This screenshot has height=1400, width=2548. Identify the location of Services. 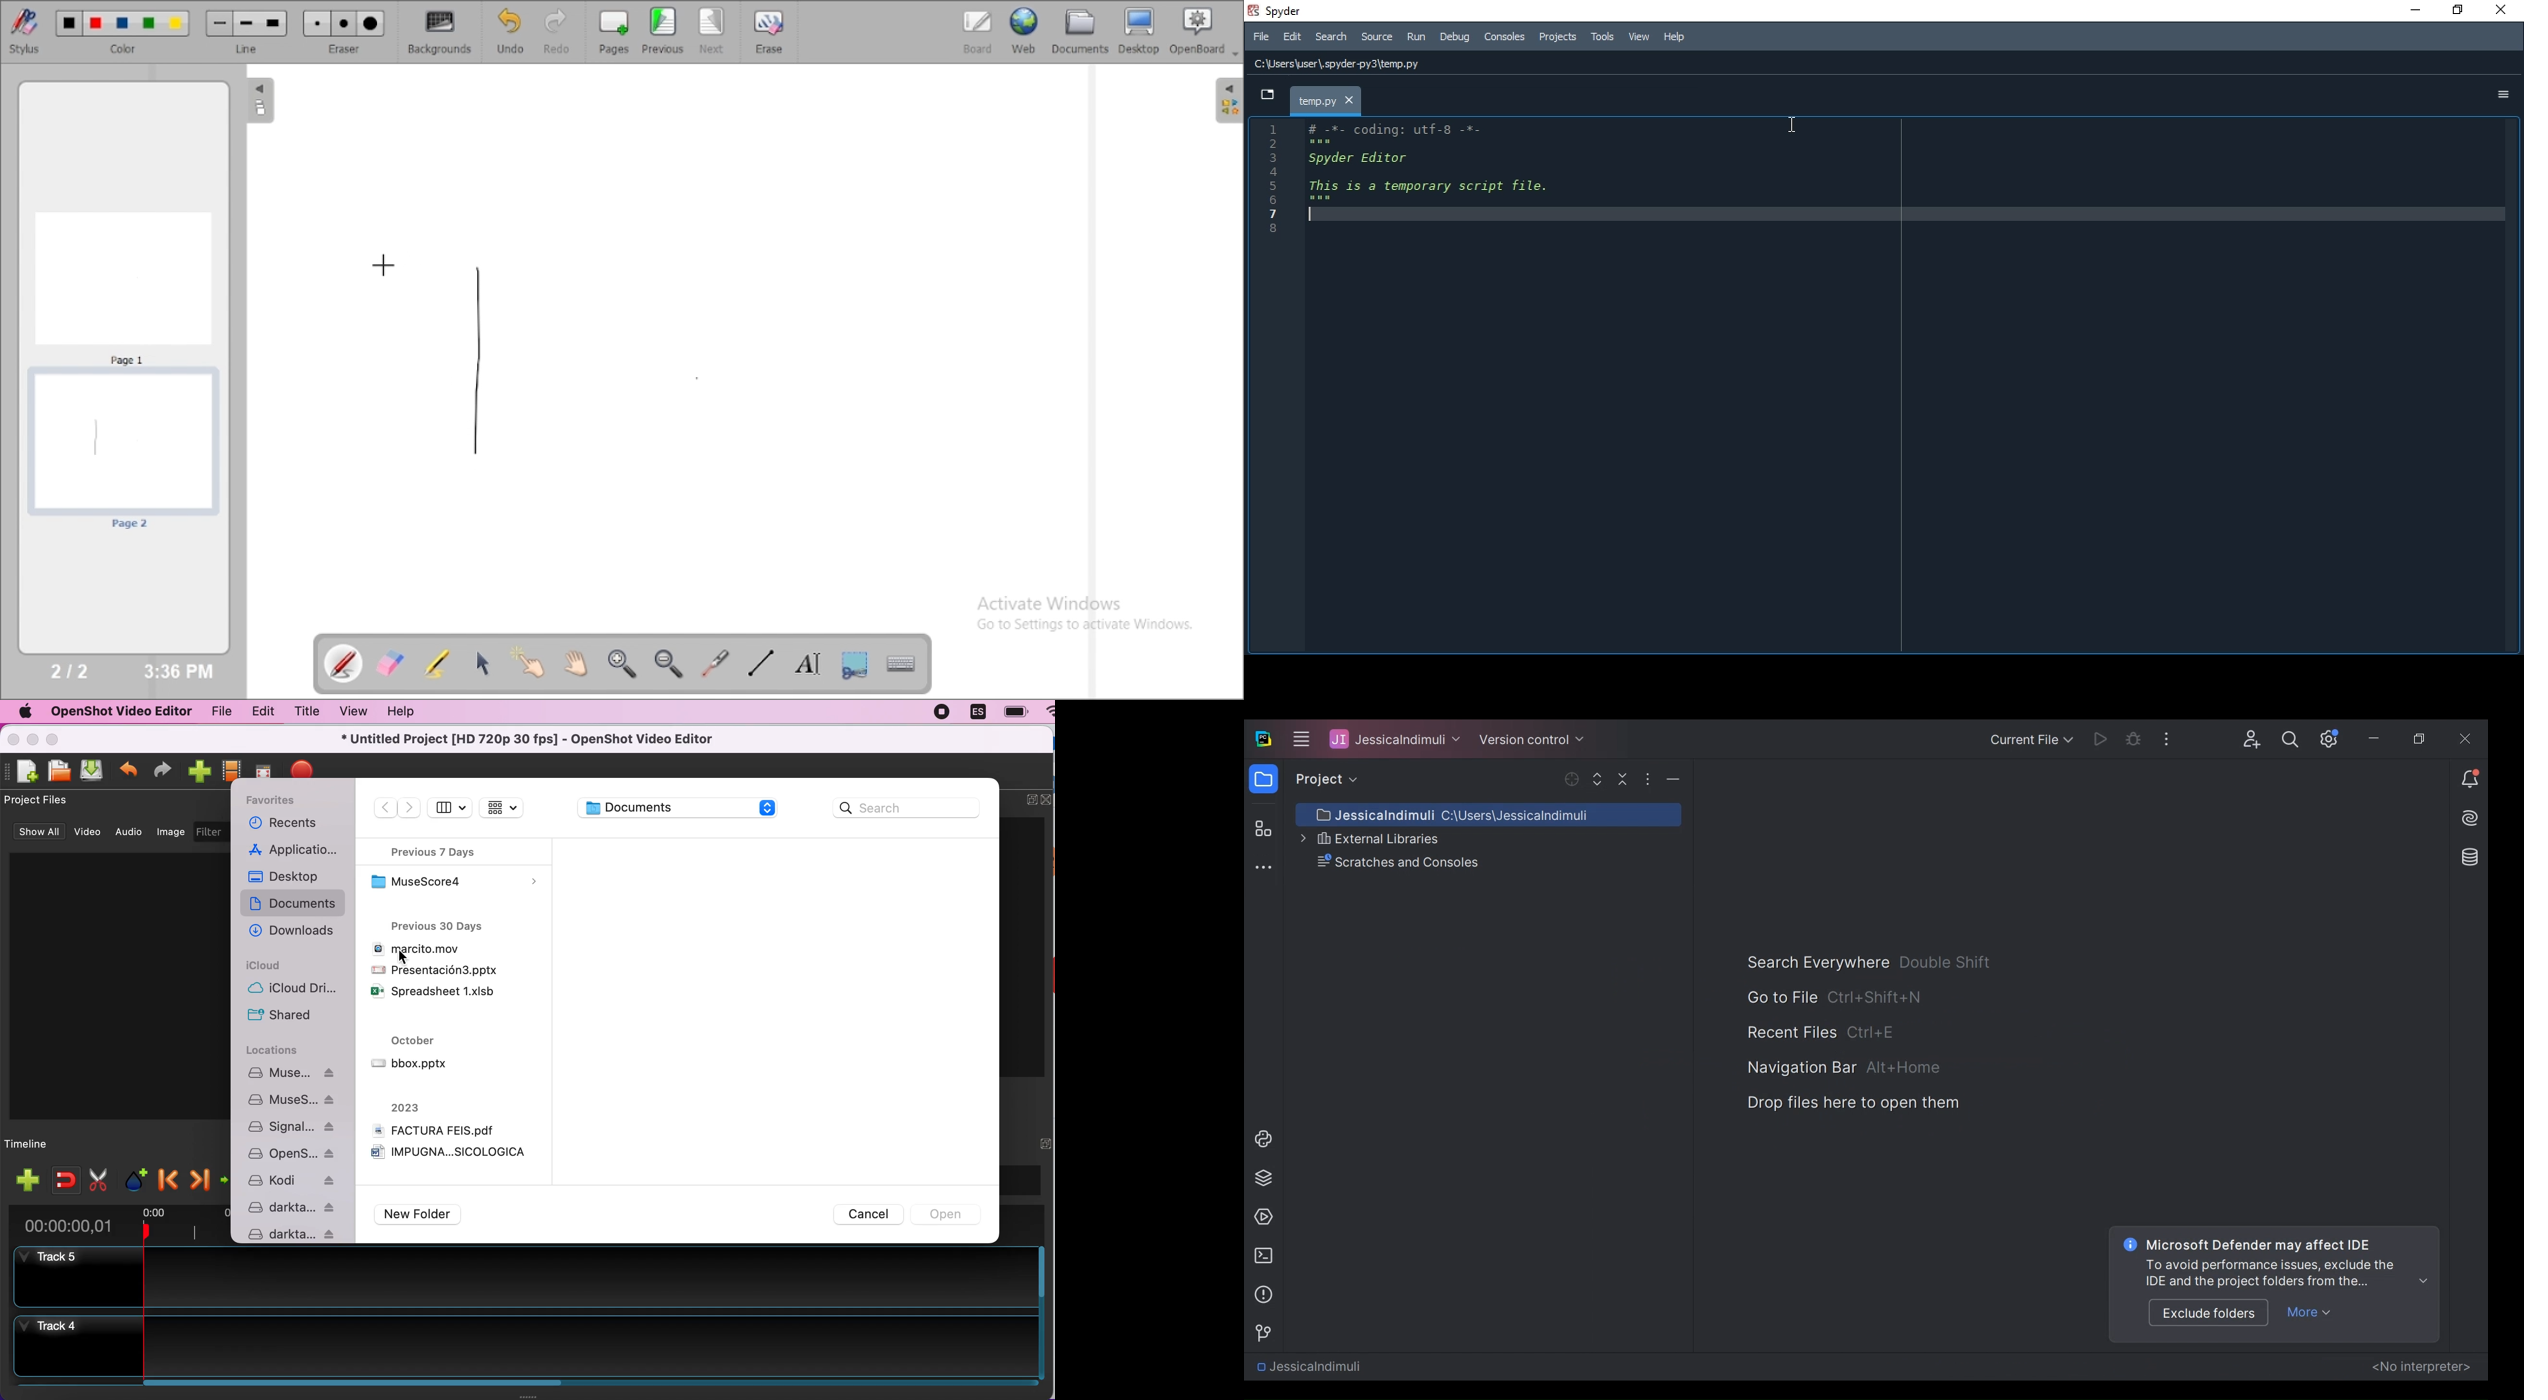
(1263, 1218).